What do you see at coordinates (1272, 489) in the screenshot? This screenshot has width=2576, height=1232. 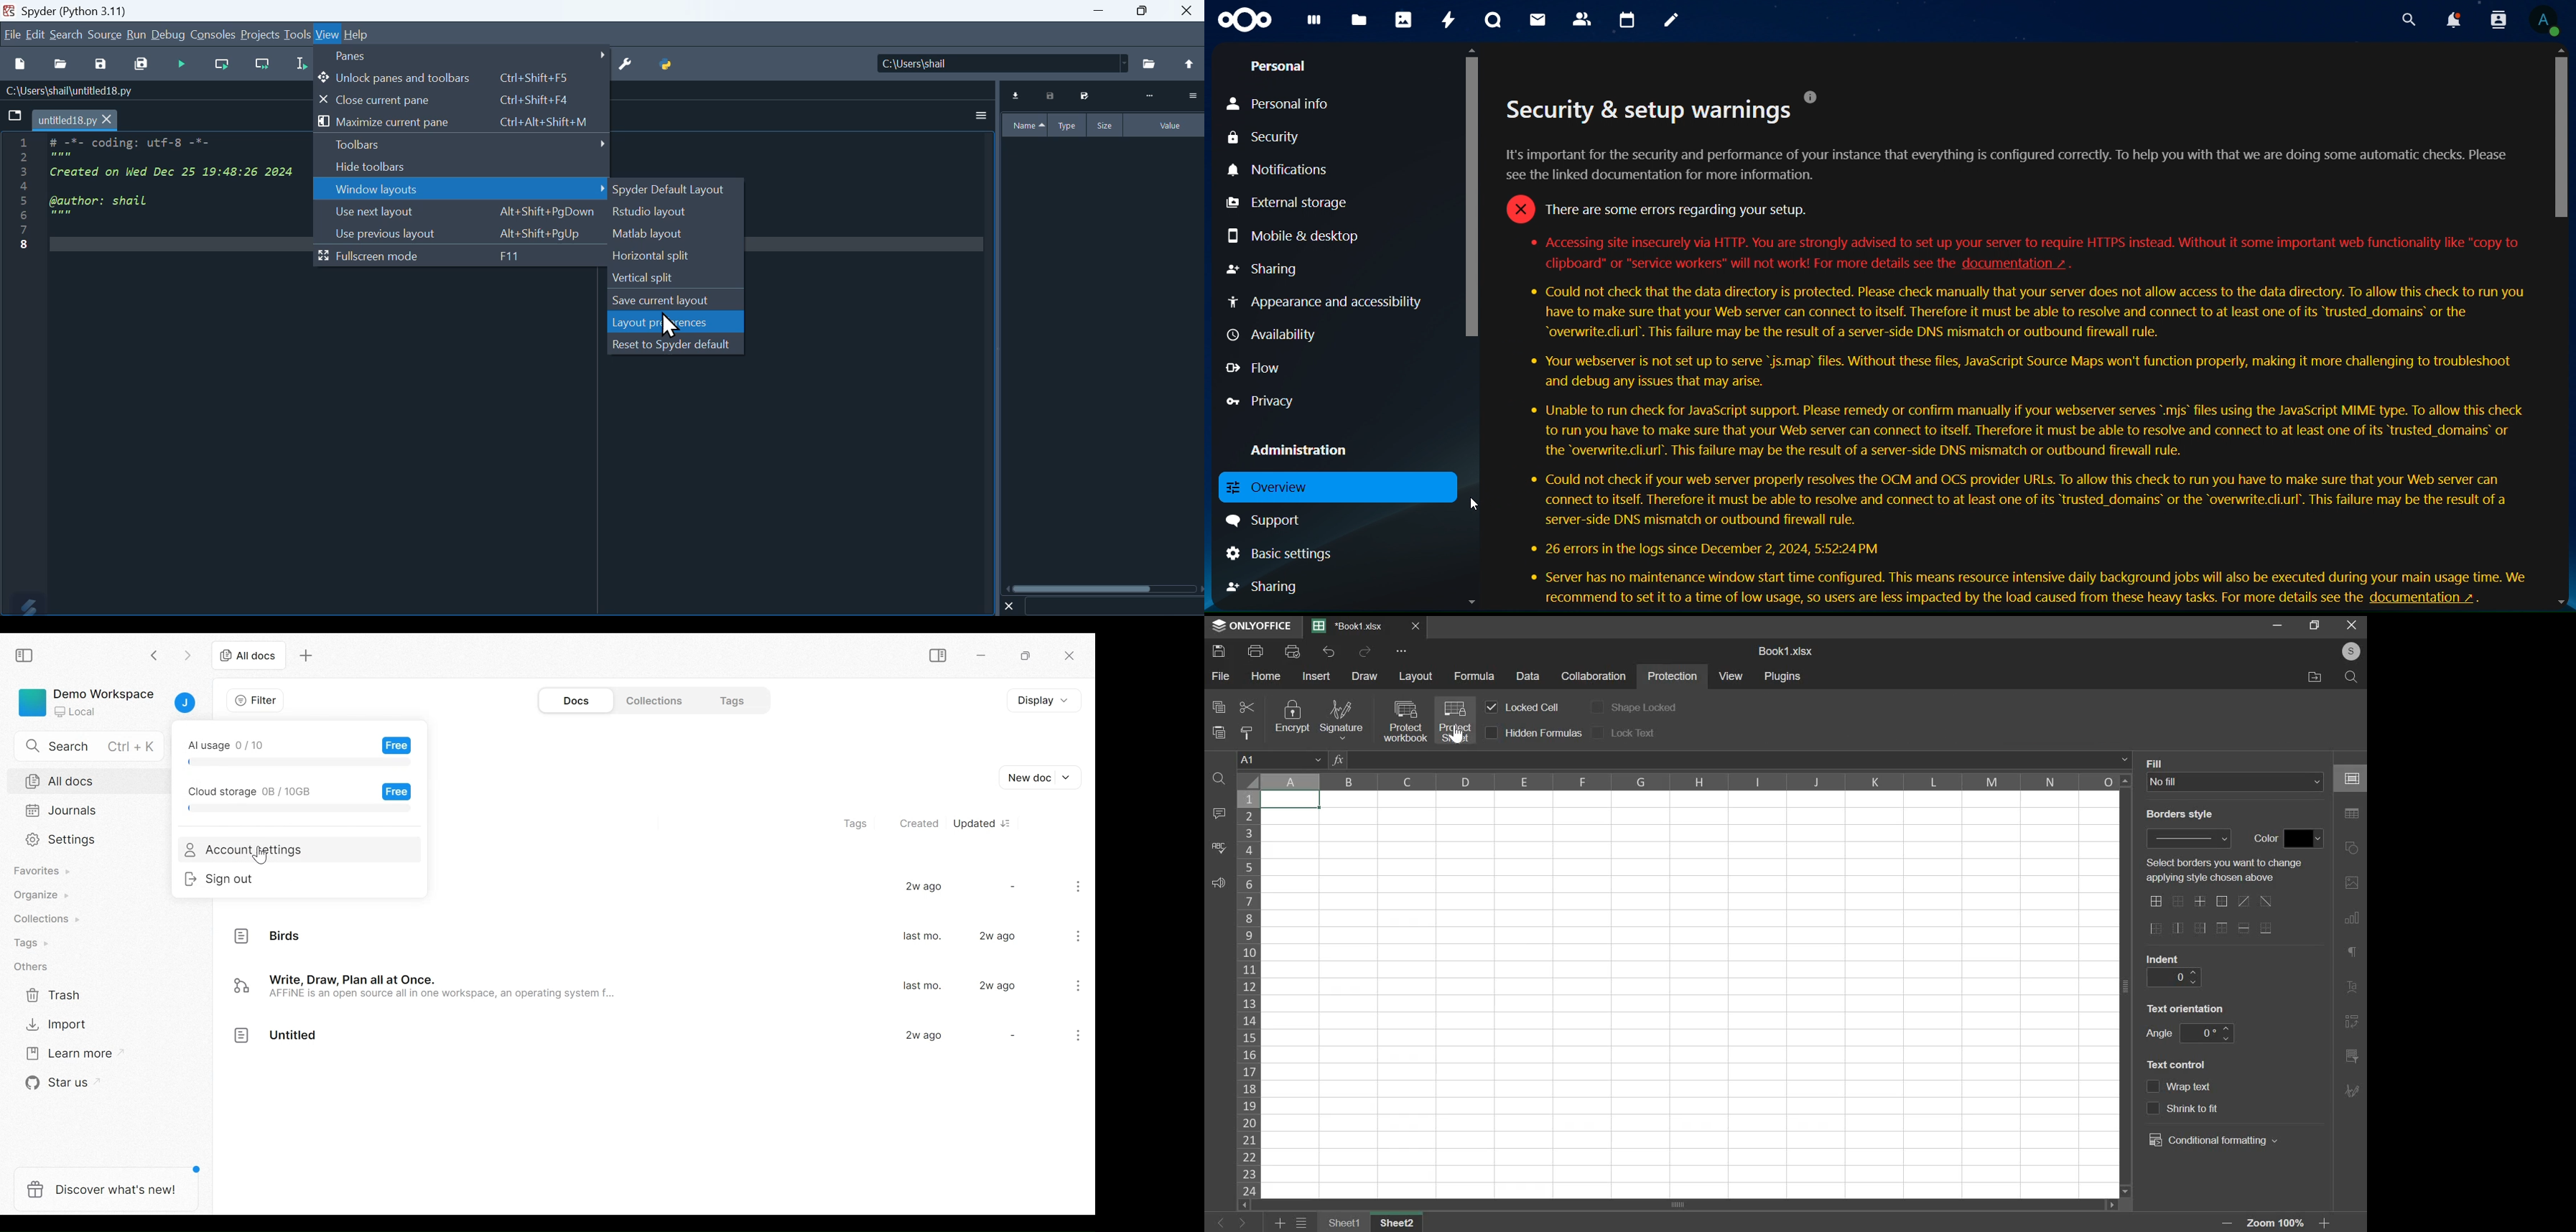 I see `overview` at bounding box center [1272, 489].